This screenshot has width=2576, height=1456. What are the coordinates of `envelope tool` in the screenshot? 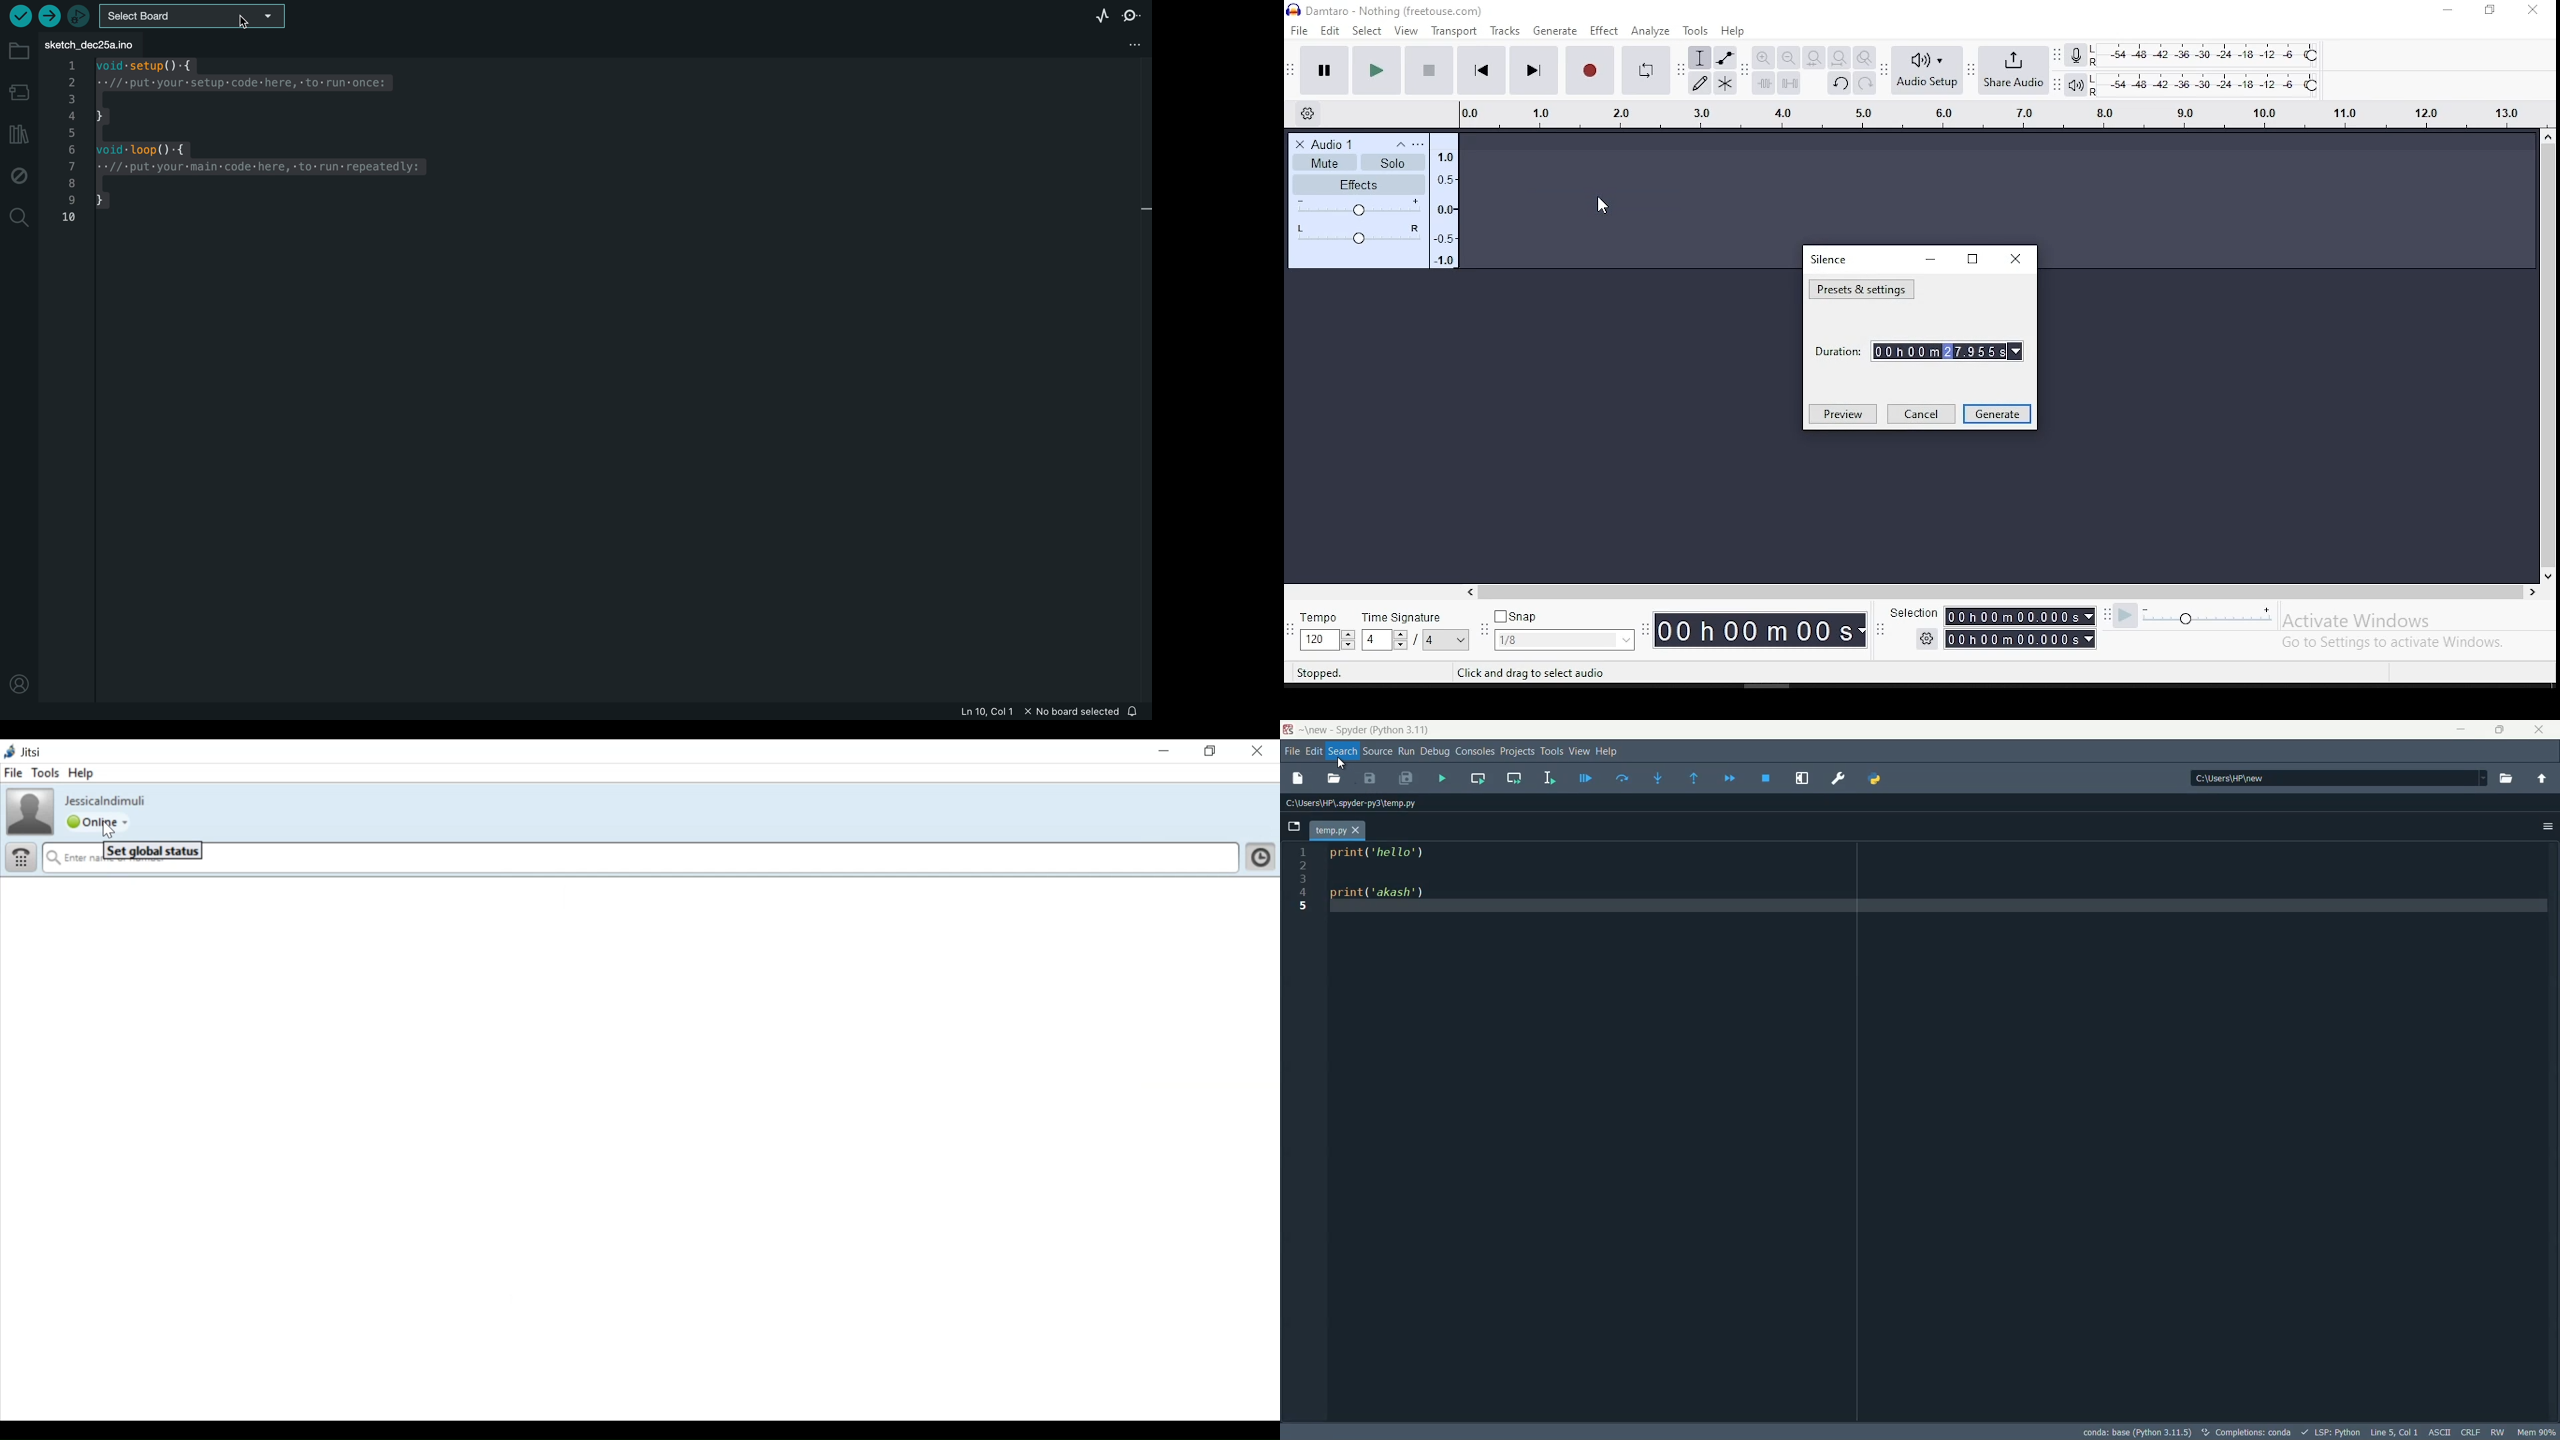 It's located at (1726, 57).